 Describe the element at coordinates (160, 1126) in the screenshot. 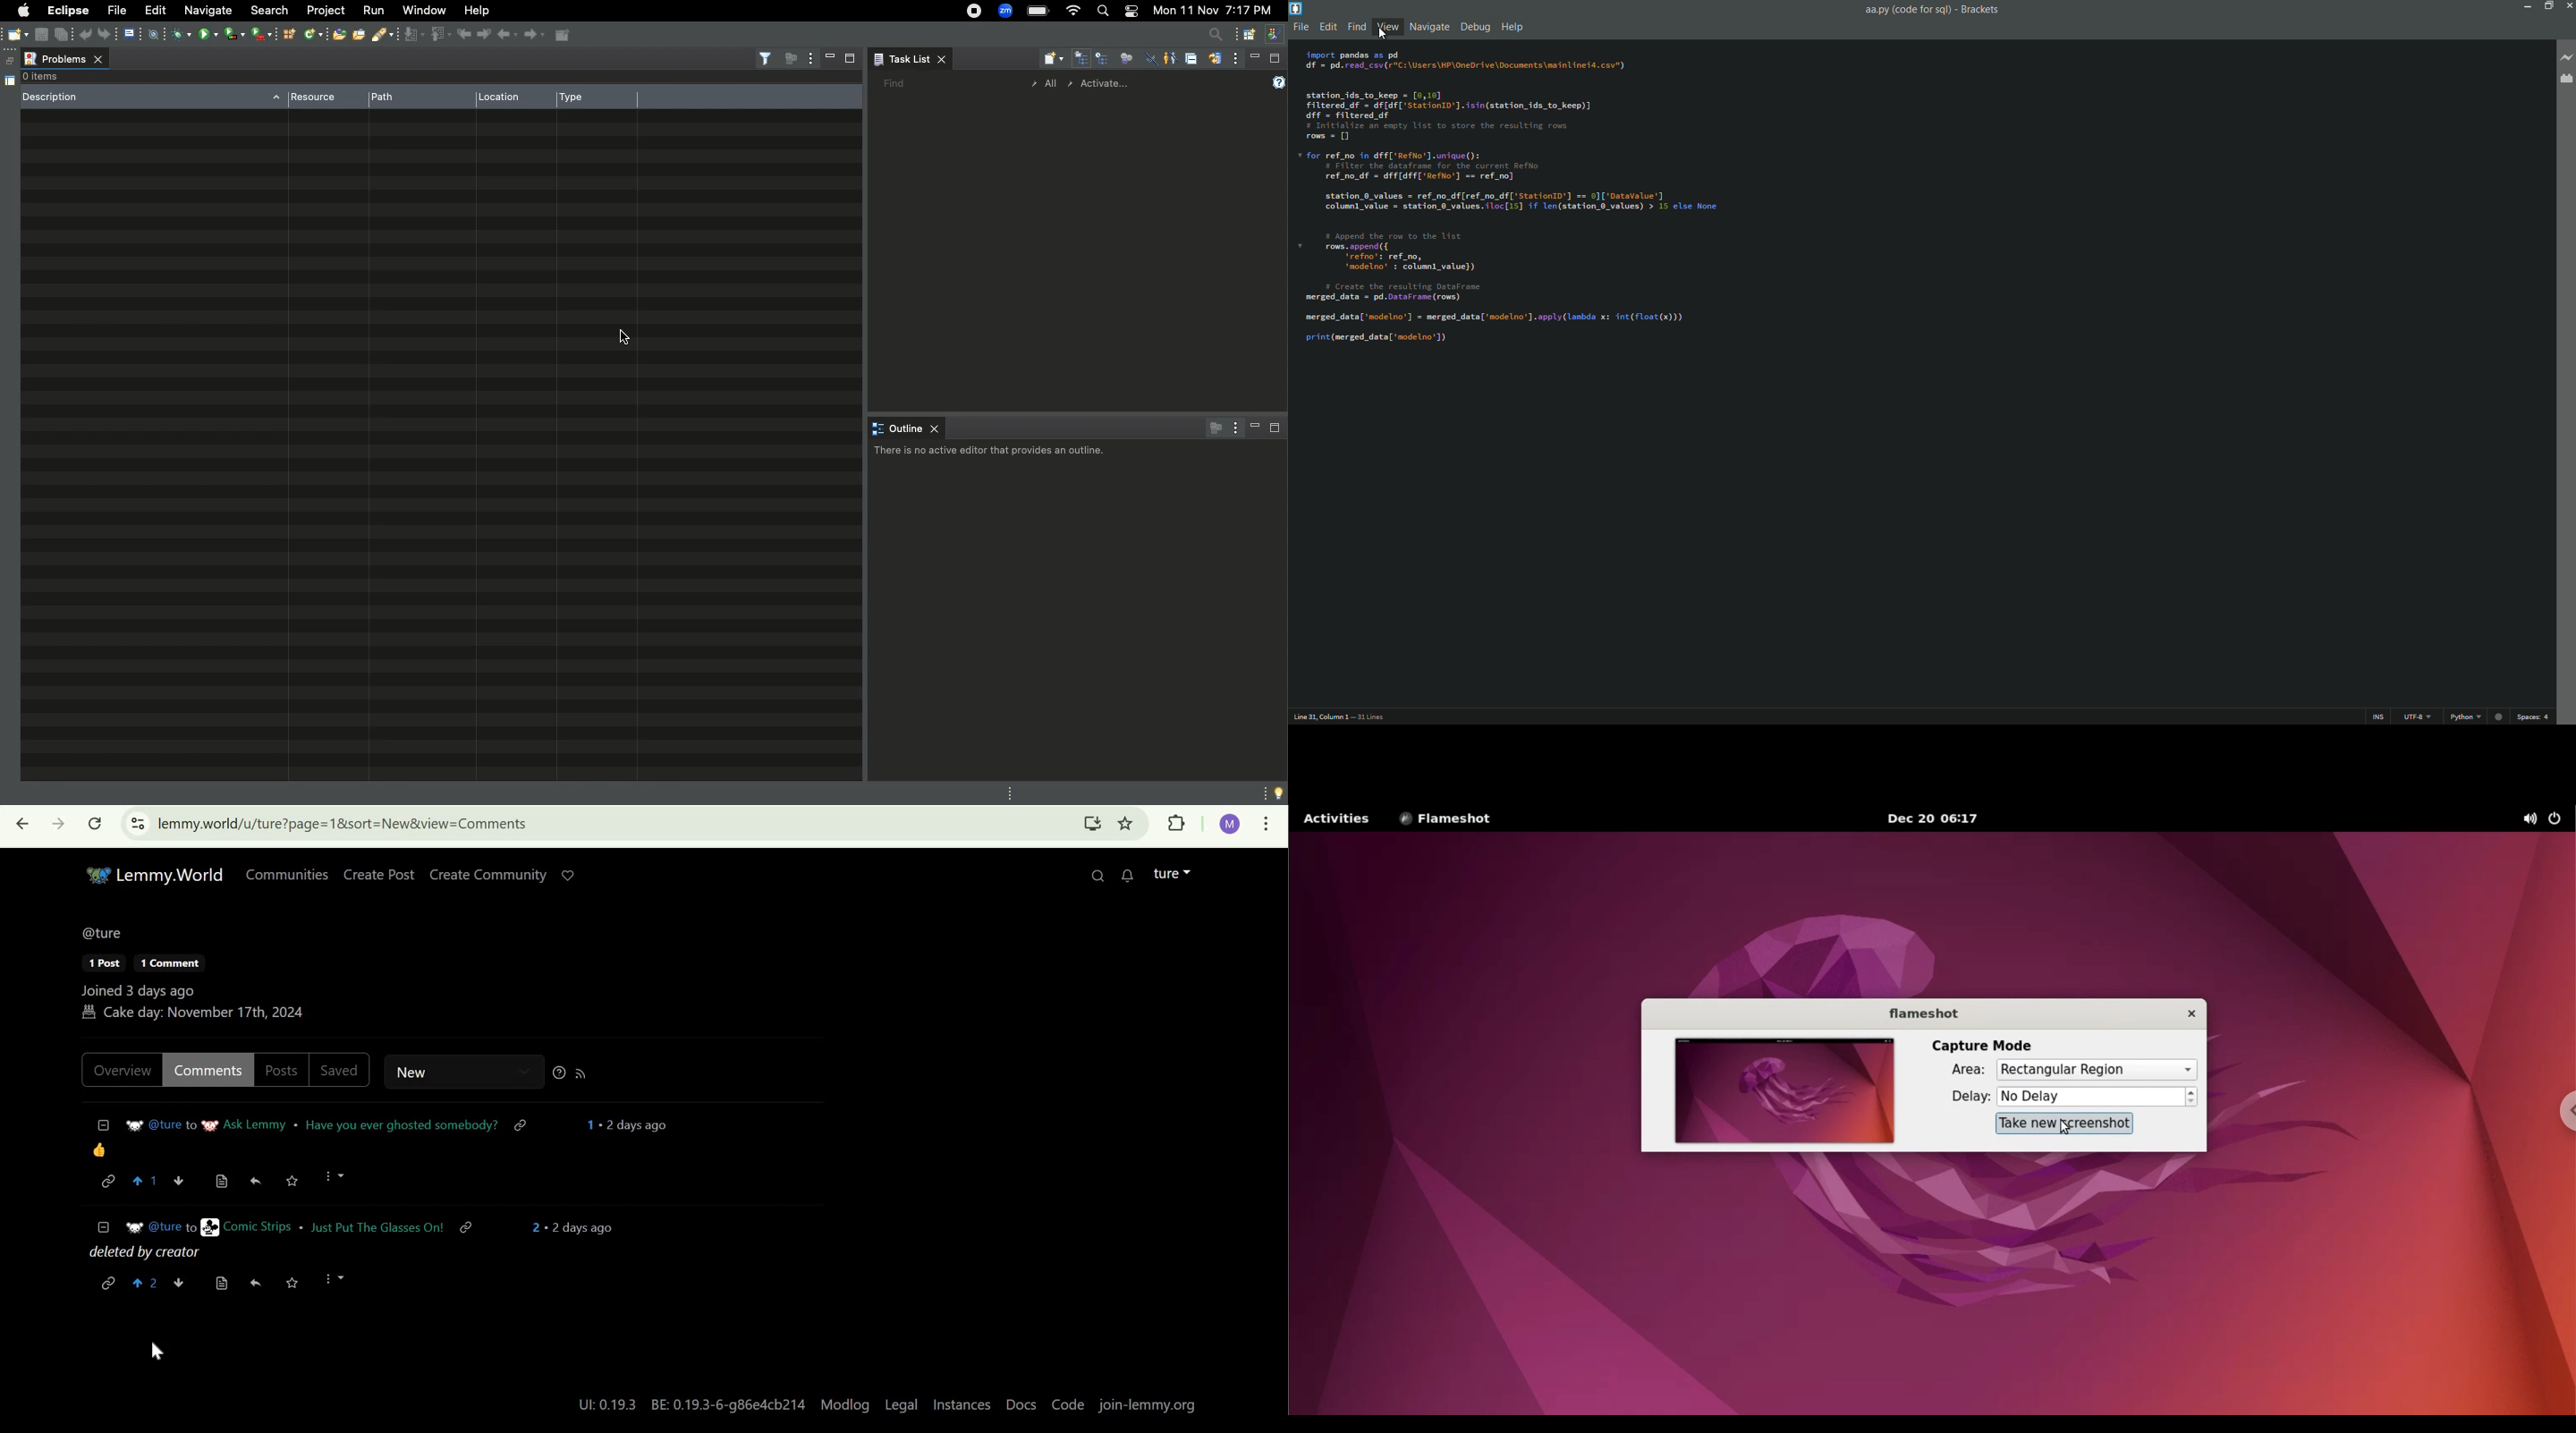

I see `user id` at that location.